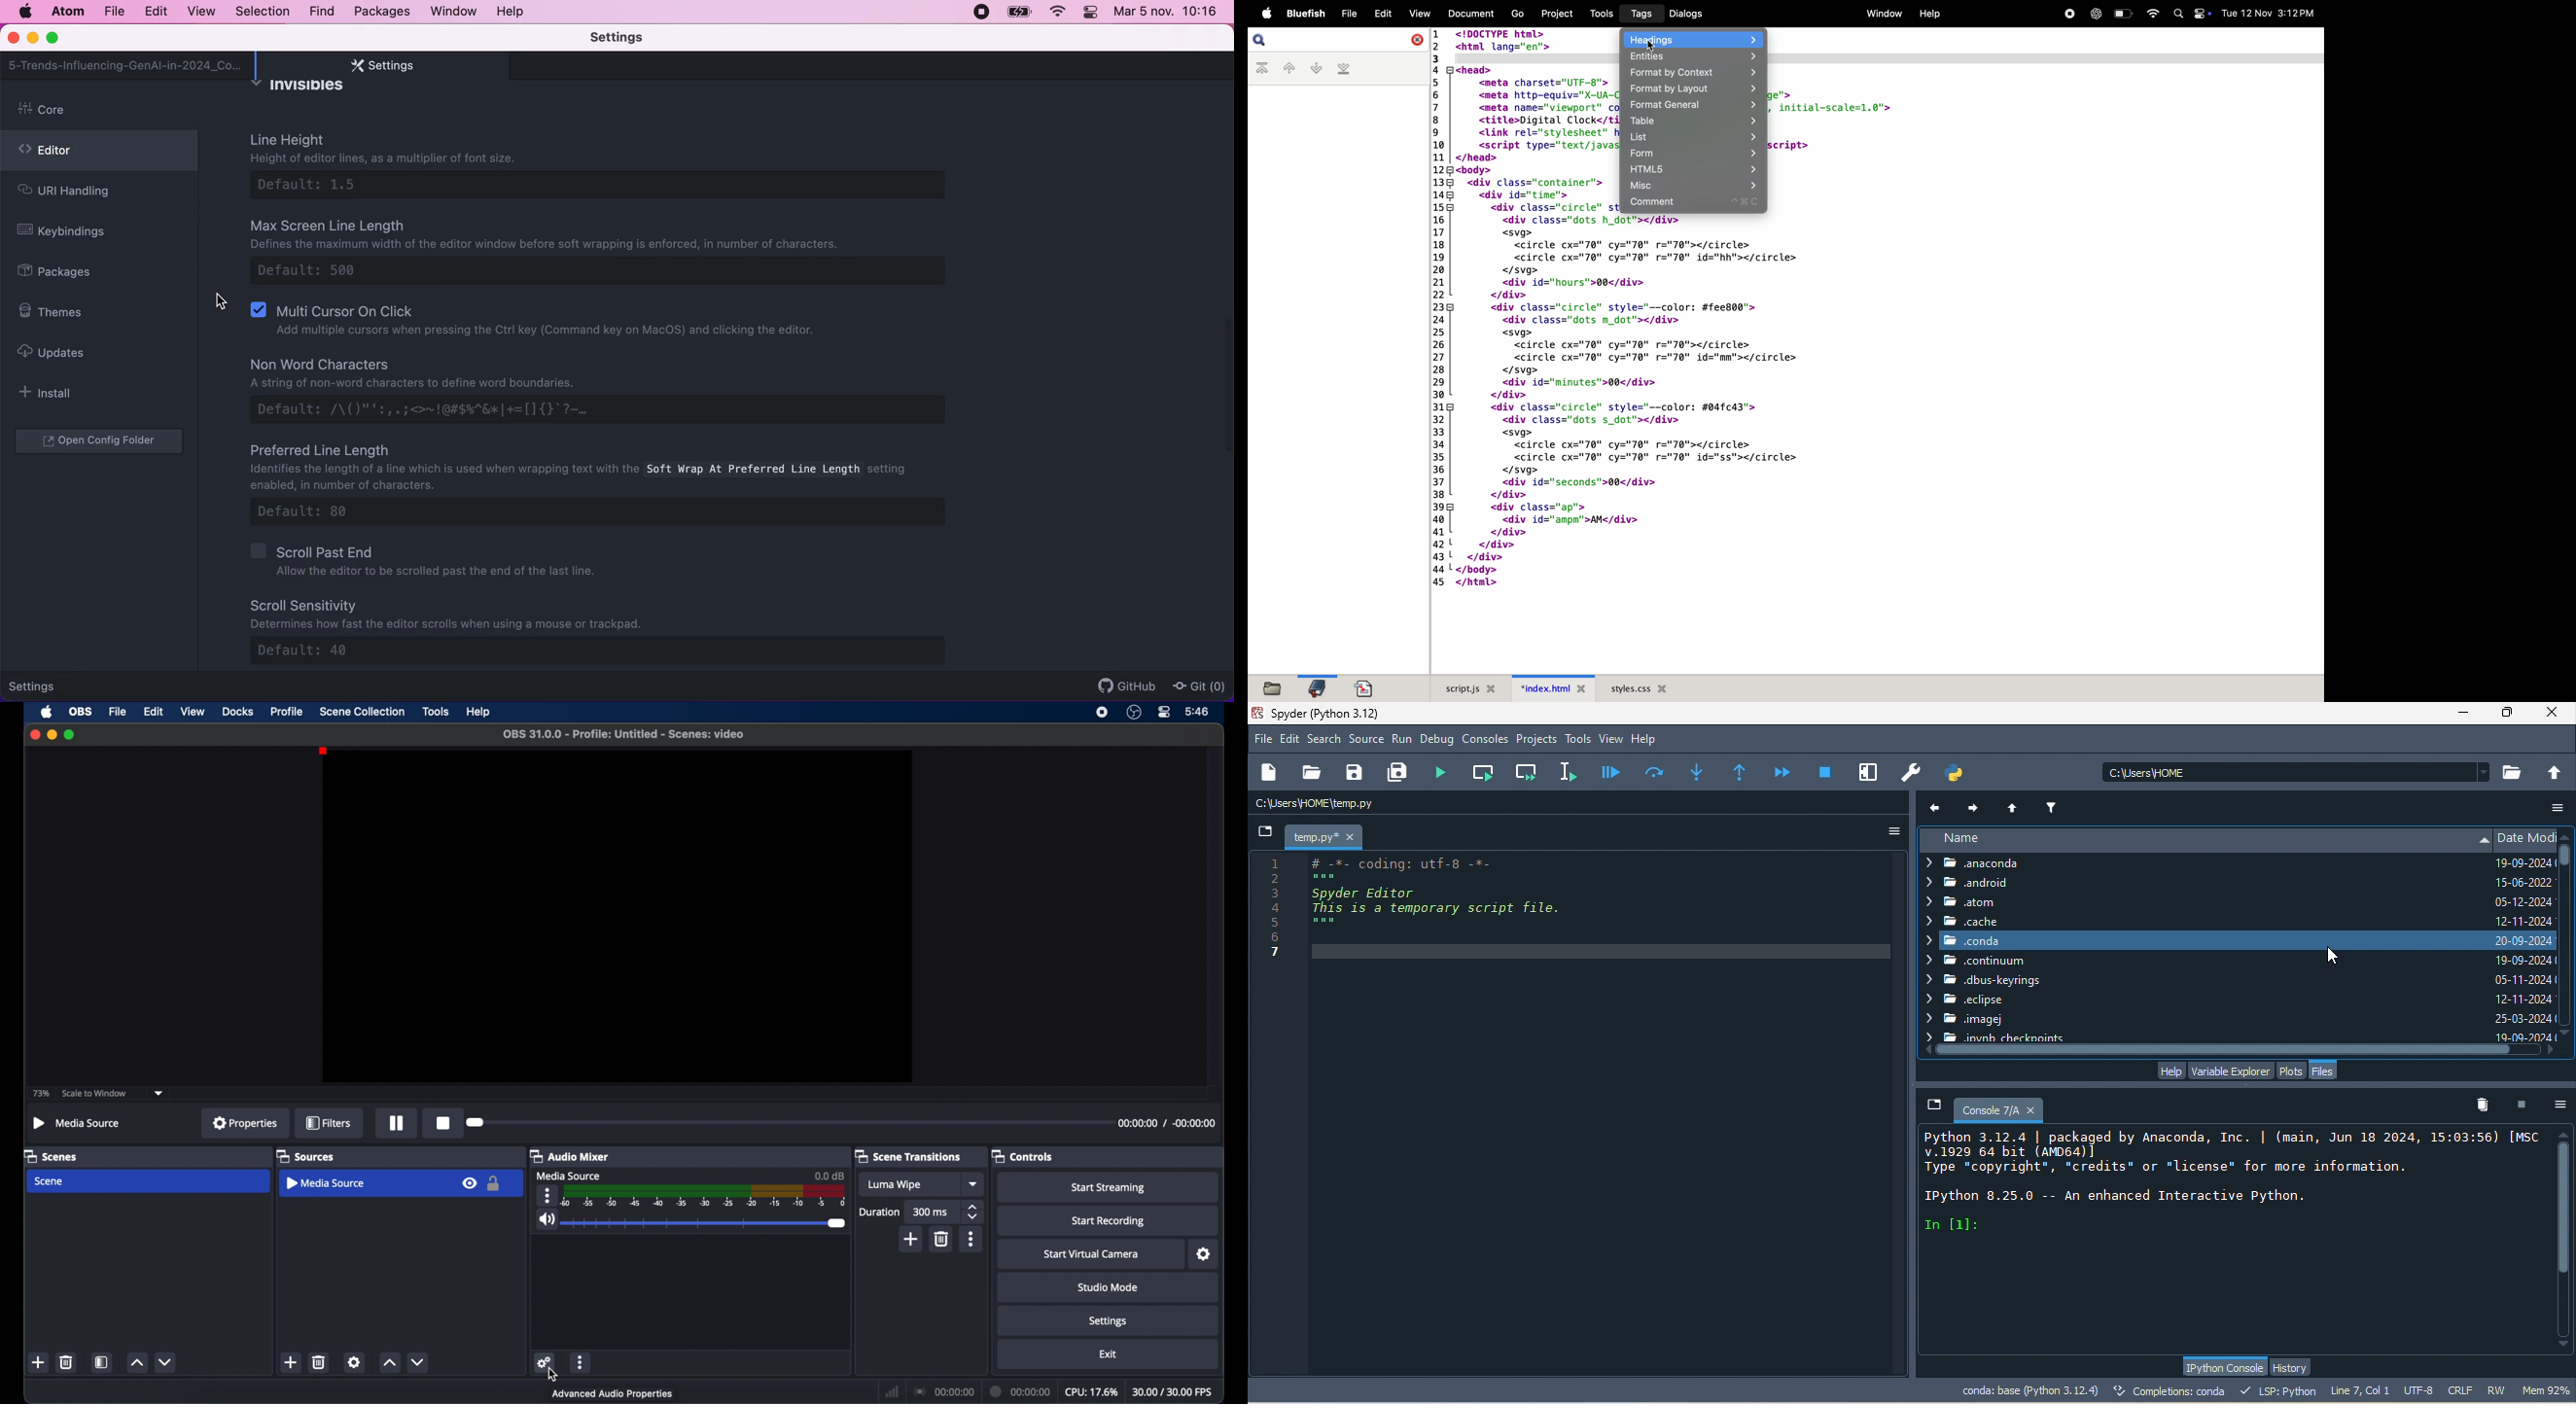  I want to click on document, so click(1469, 12).